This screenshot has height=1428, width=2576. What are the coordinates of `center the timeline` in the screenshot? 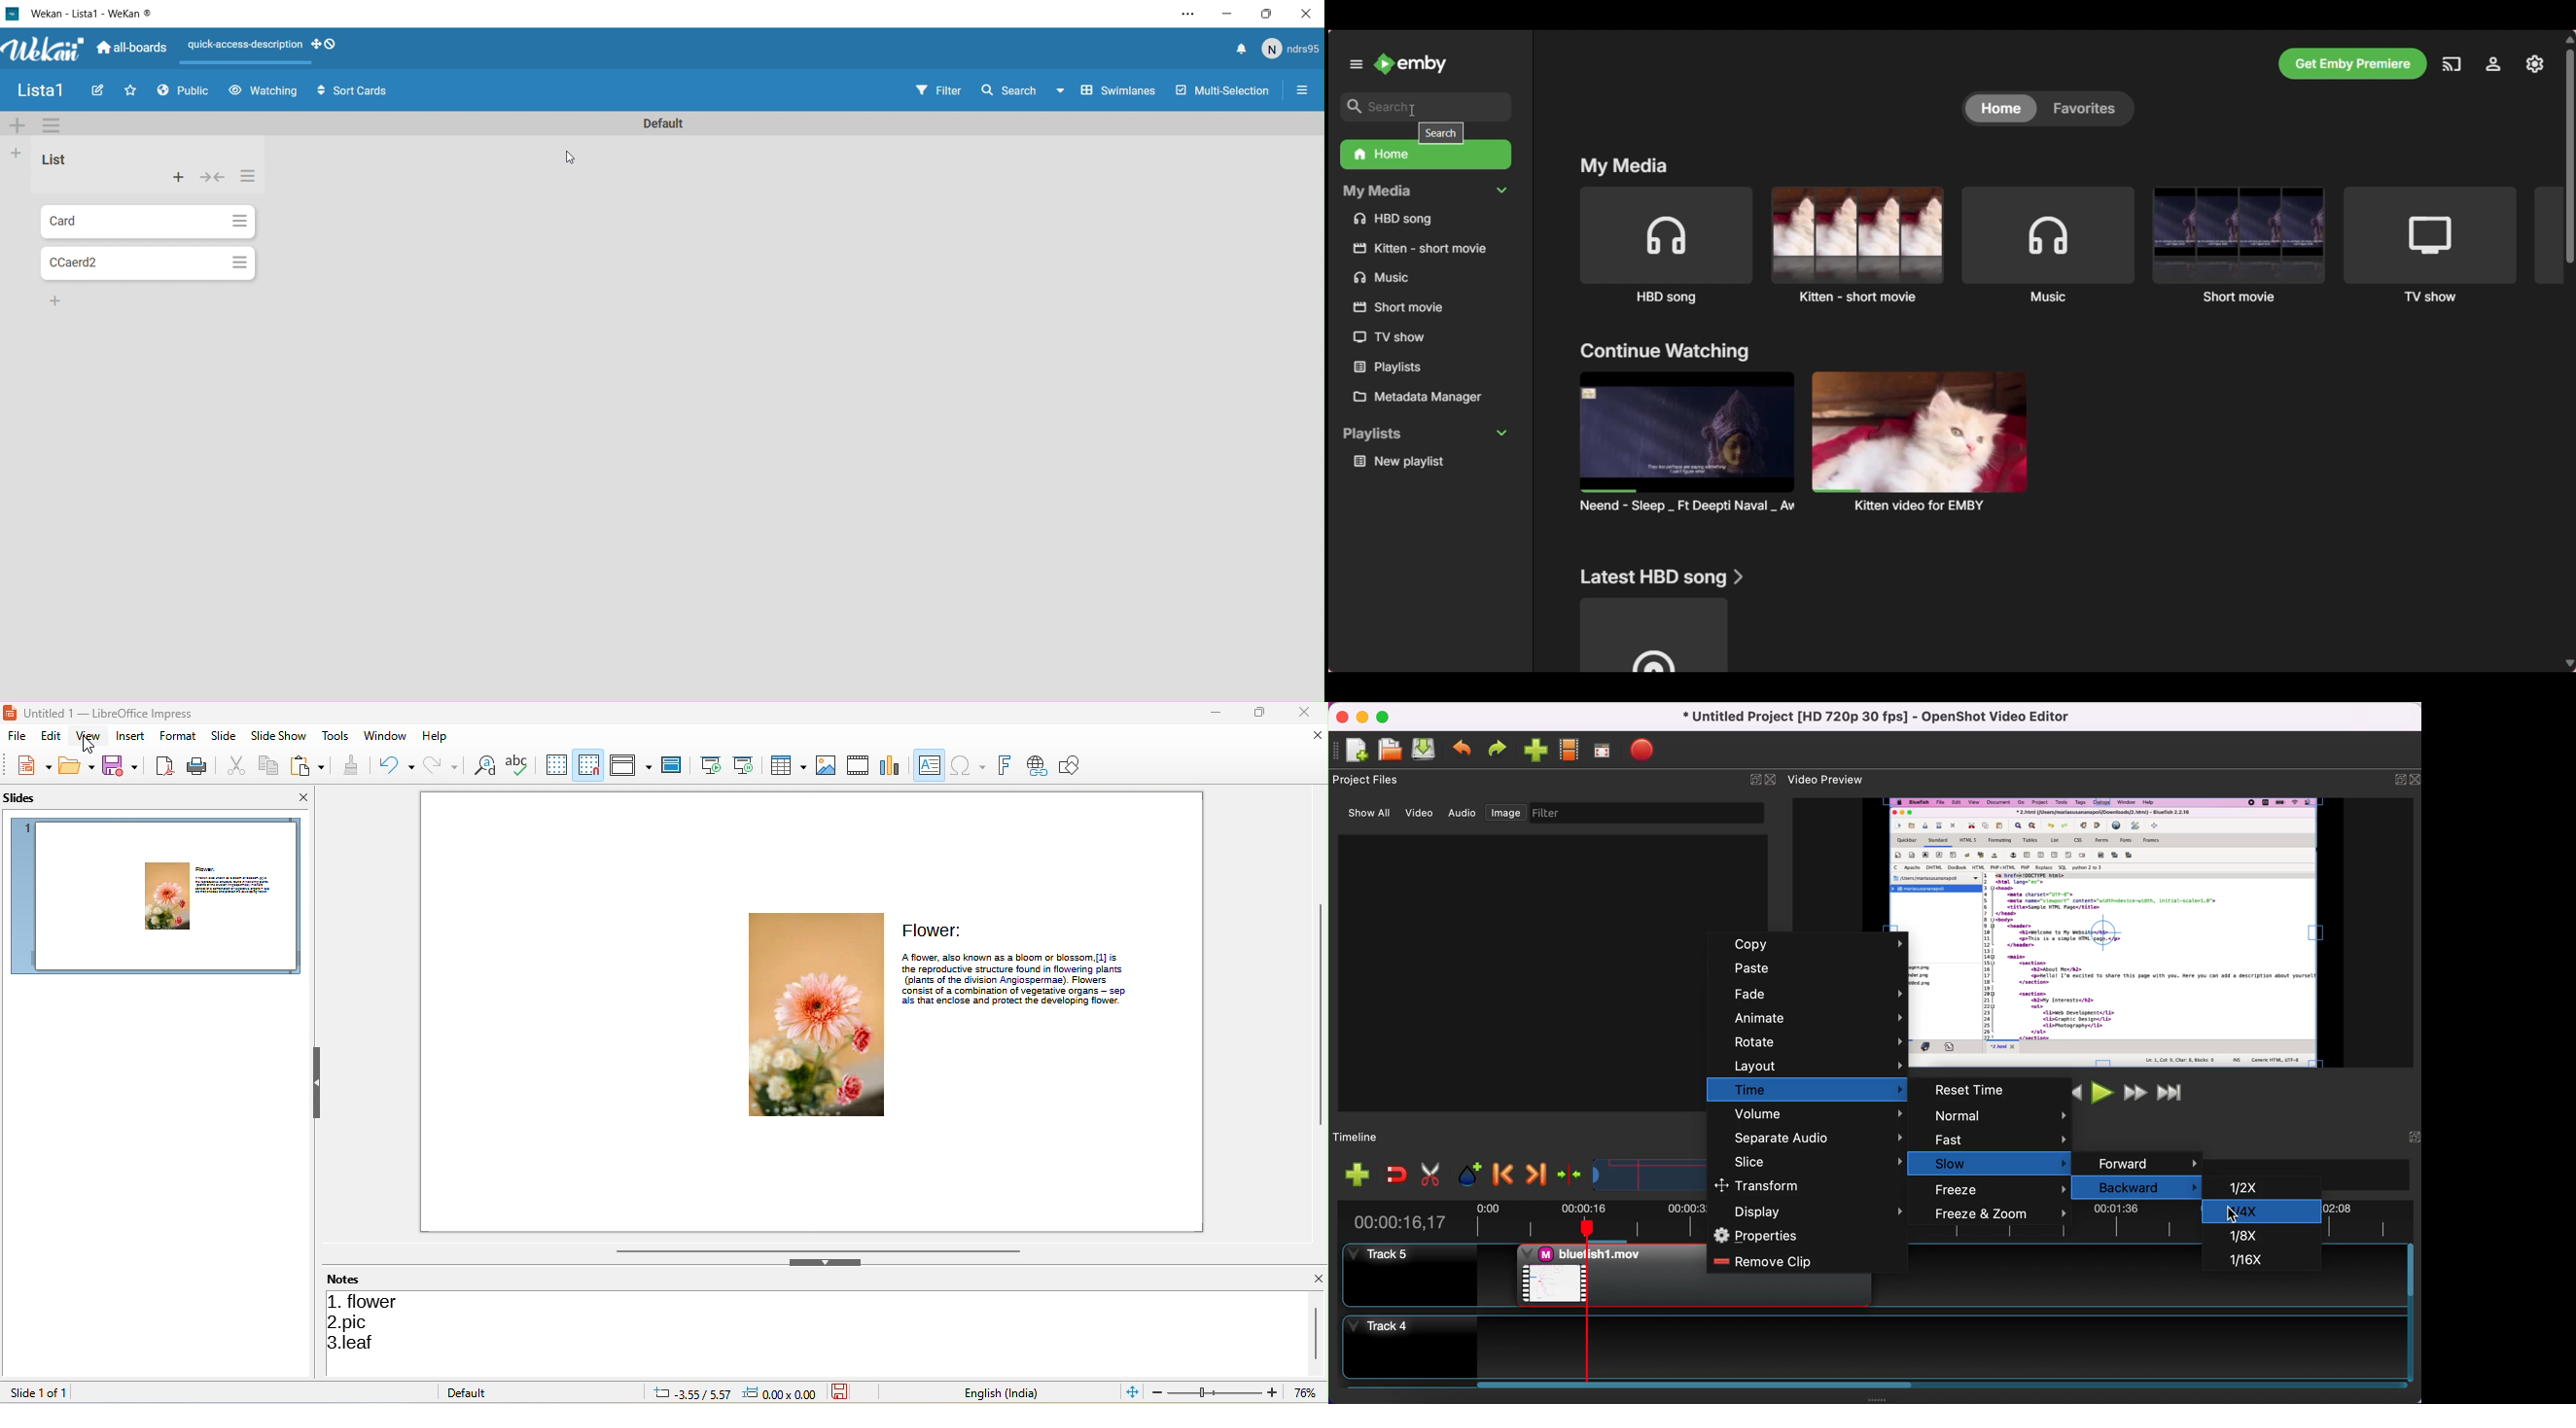 It's located at (1567, 1171).